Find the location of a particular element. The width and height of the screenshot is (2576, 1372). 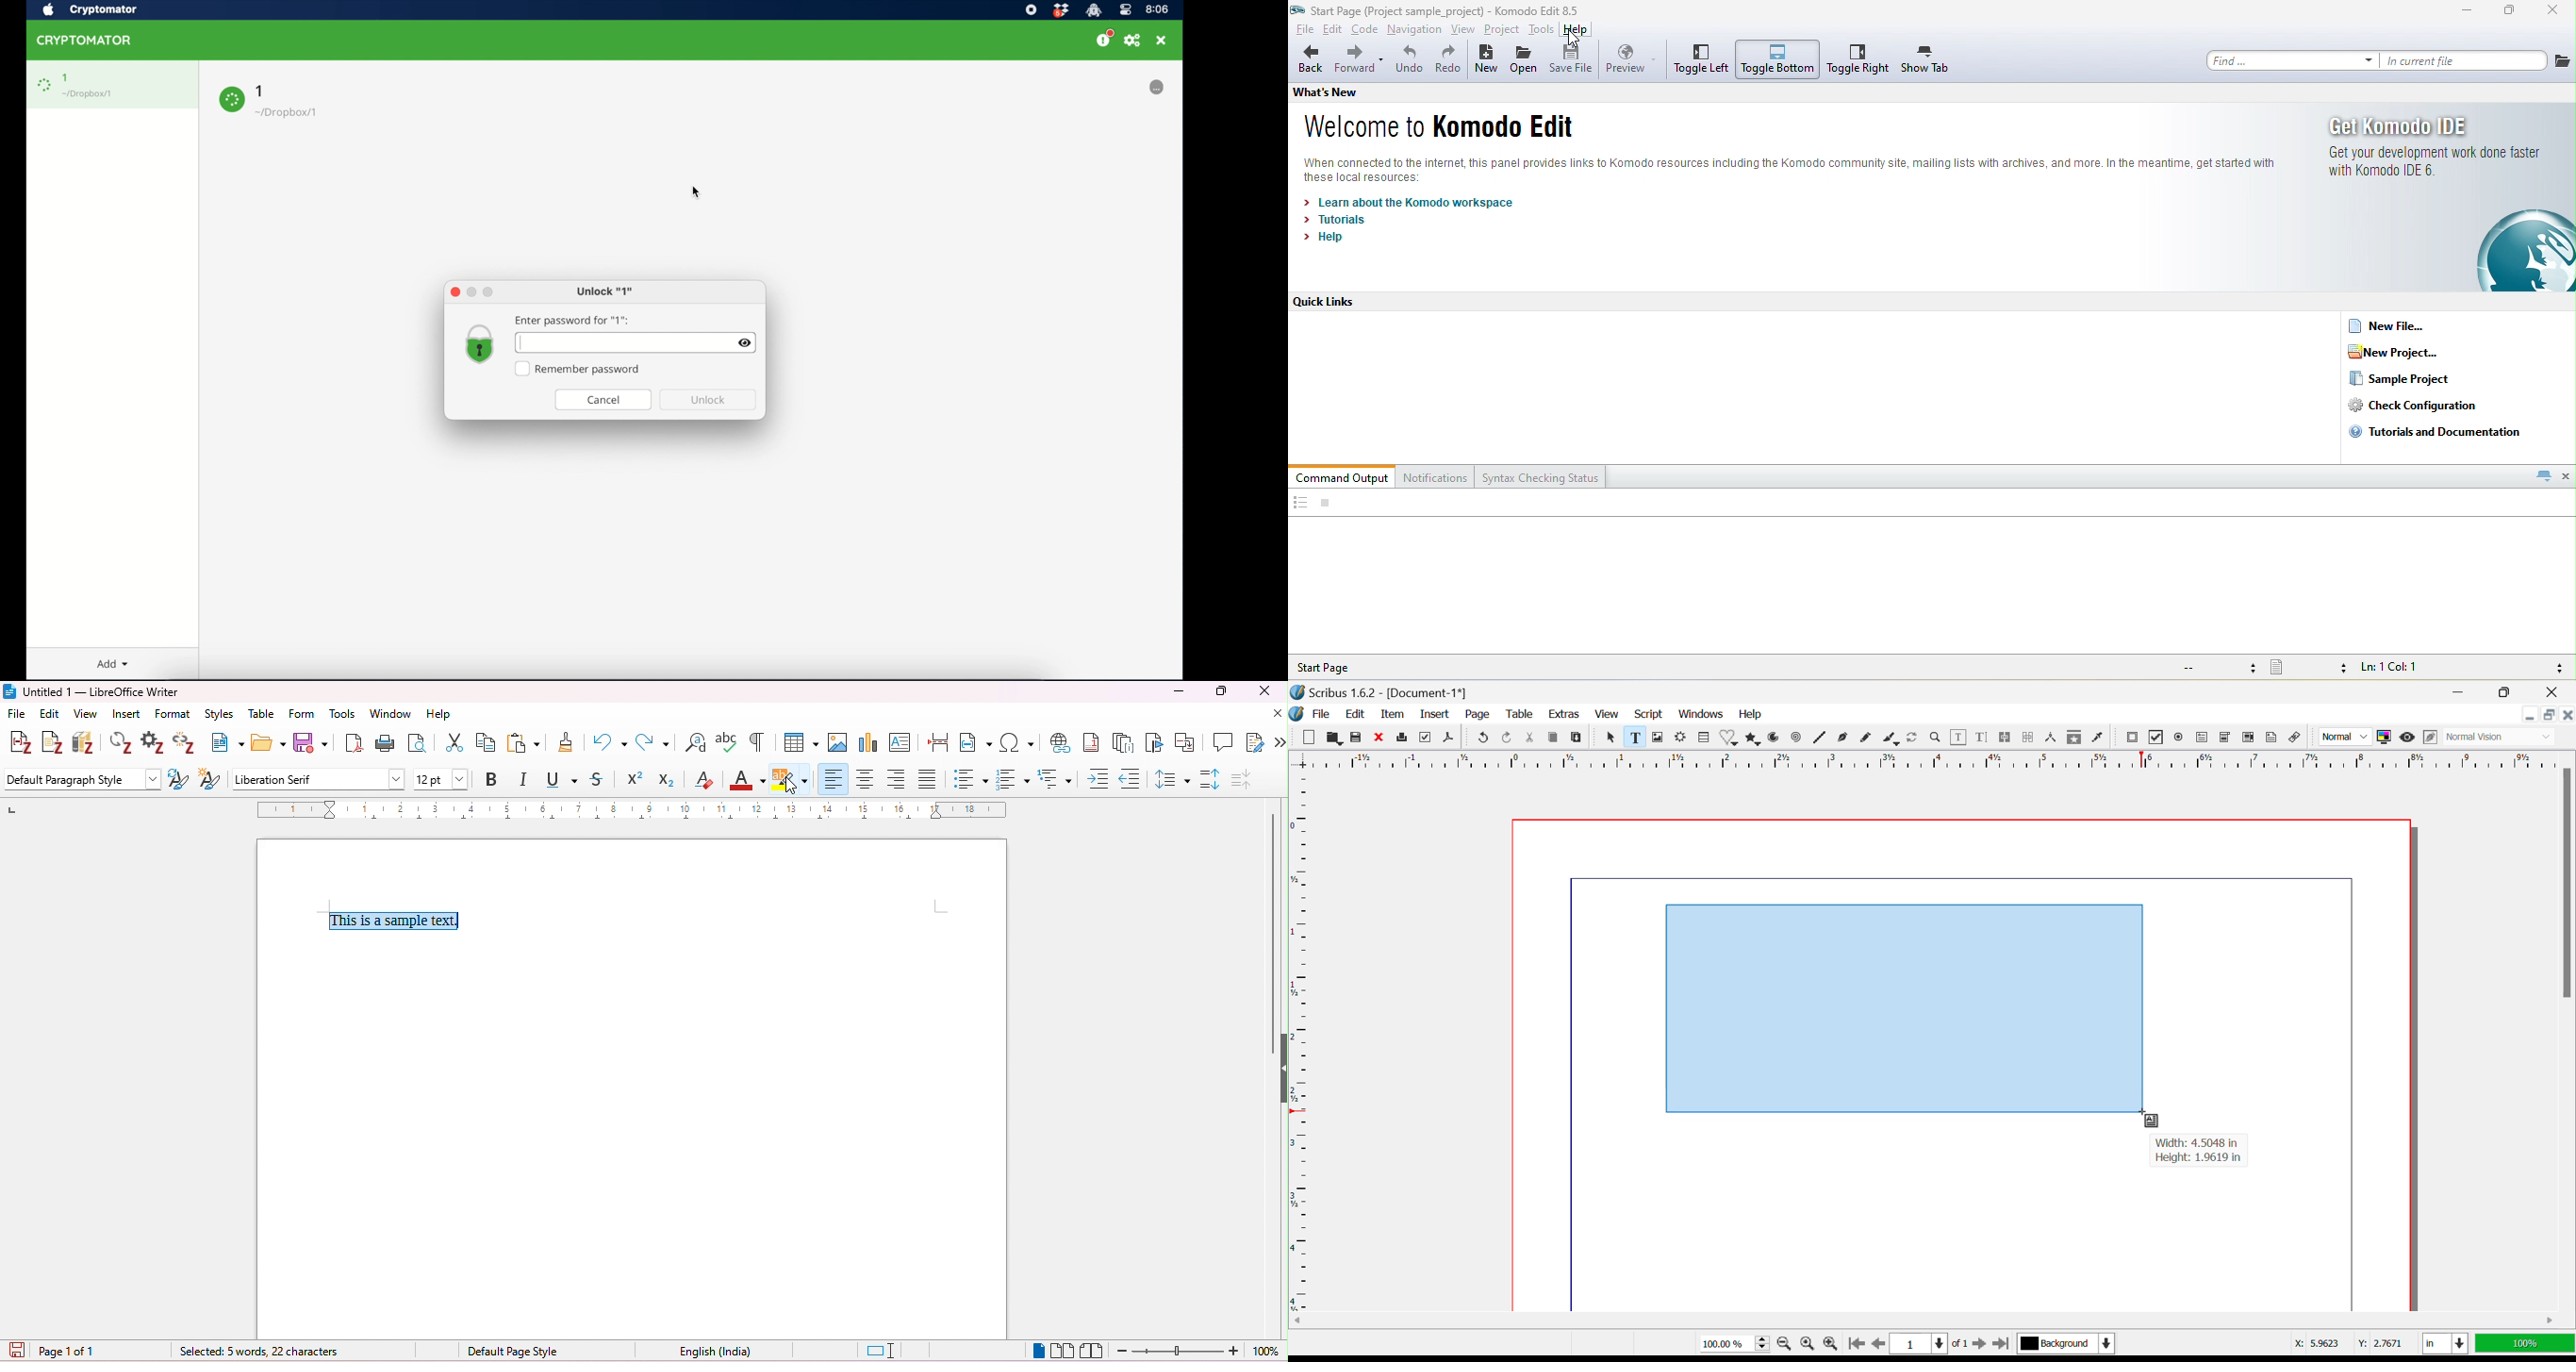

Previous Page is located at coordinates (1877, 1345).